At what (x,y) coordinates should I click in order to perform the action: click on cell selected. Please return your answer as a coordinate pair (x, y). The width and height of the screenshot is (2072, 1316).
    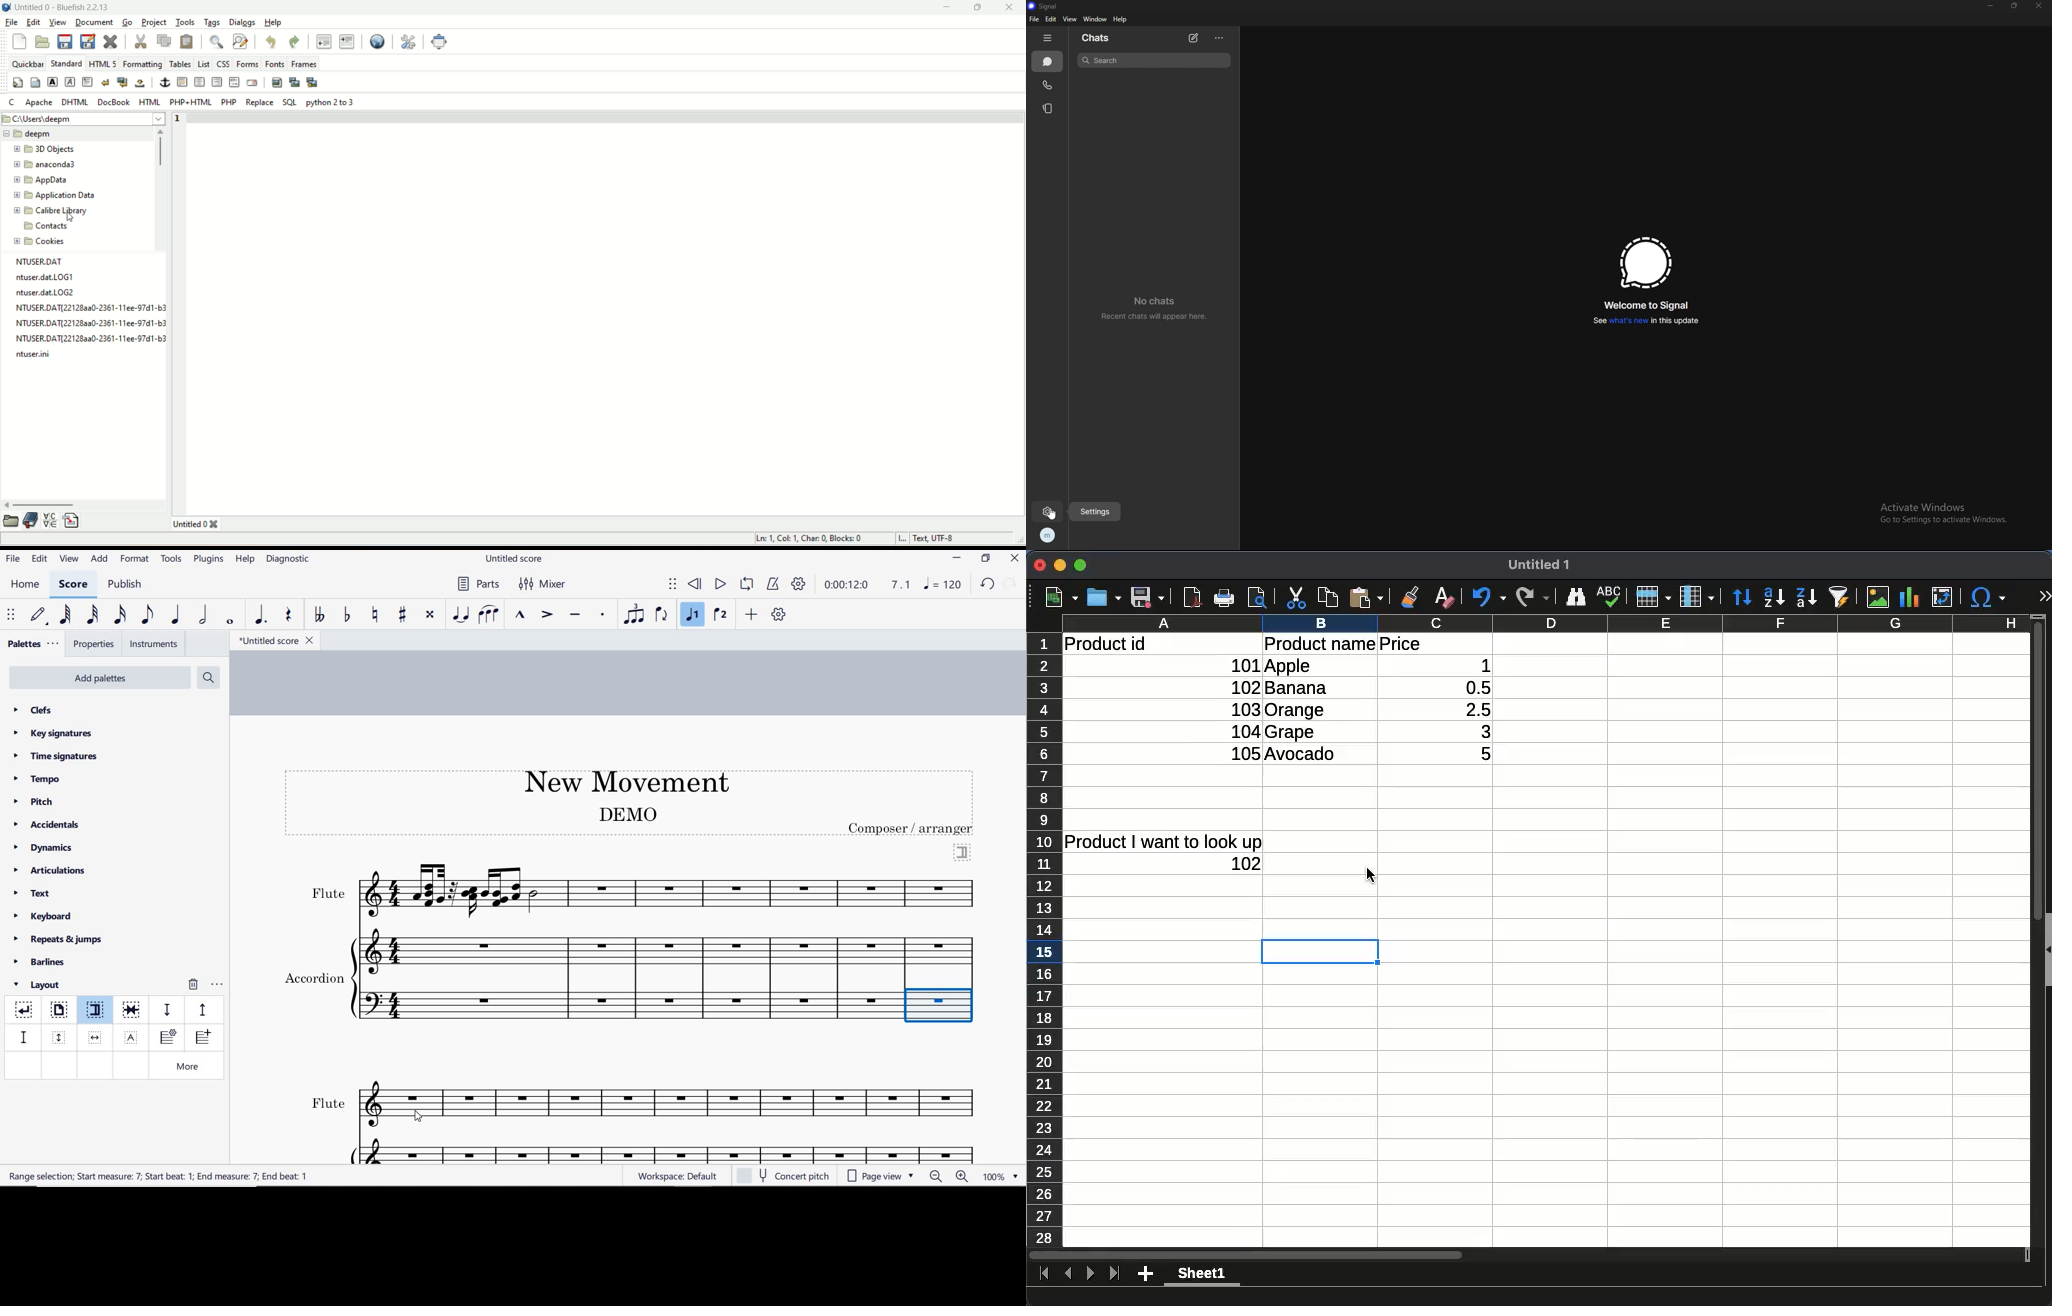
    Looking at the image, I should click on (1320, 952).